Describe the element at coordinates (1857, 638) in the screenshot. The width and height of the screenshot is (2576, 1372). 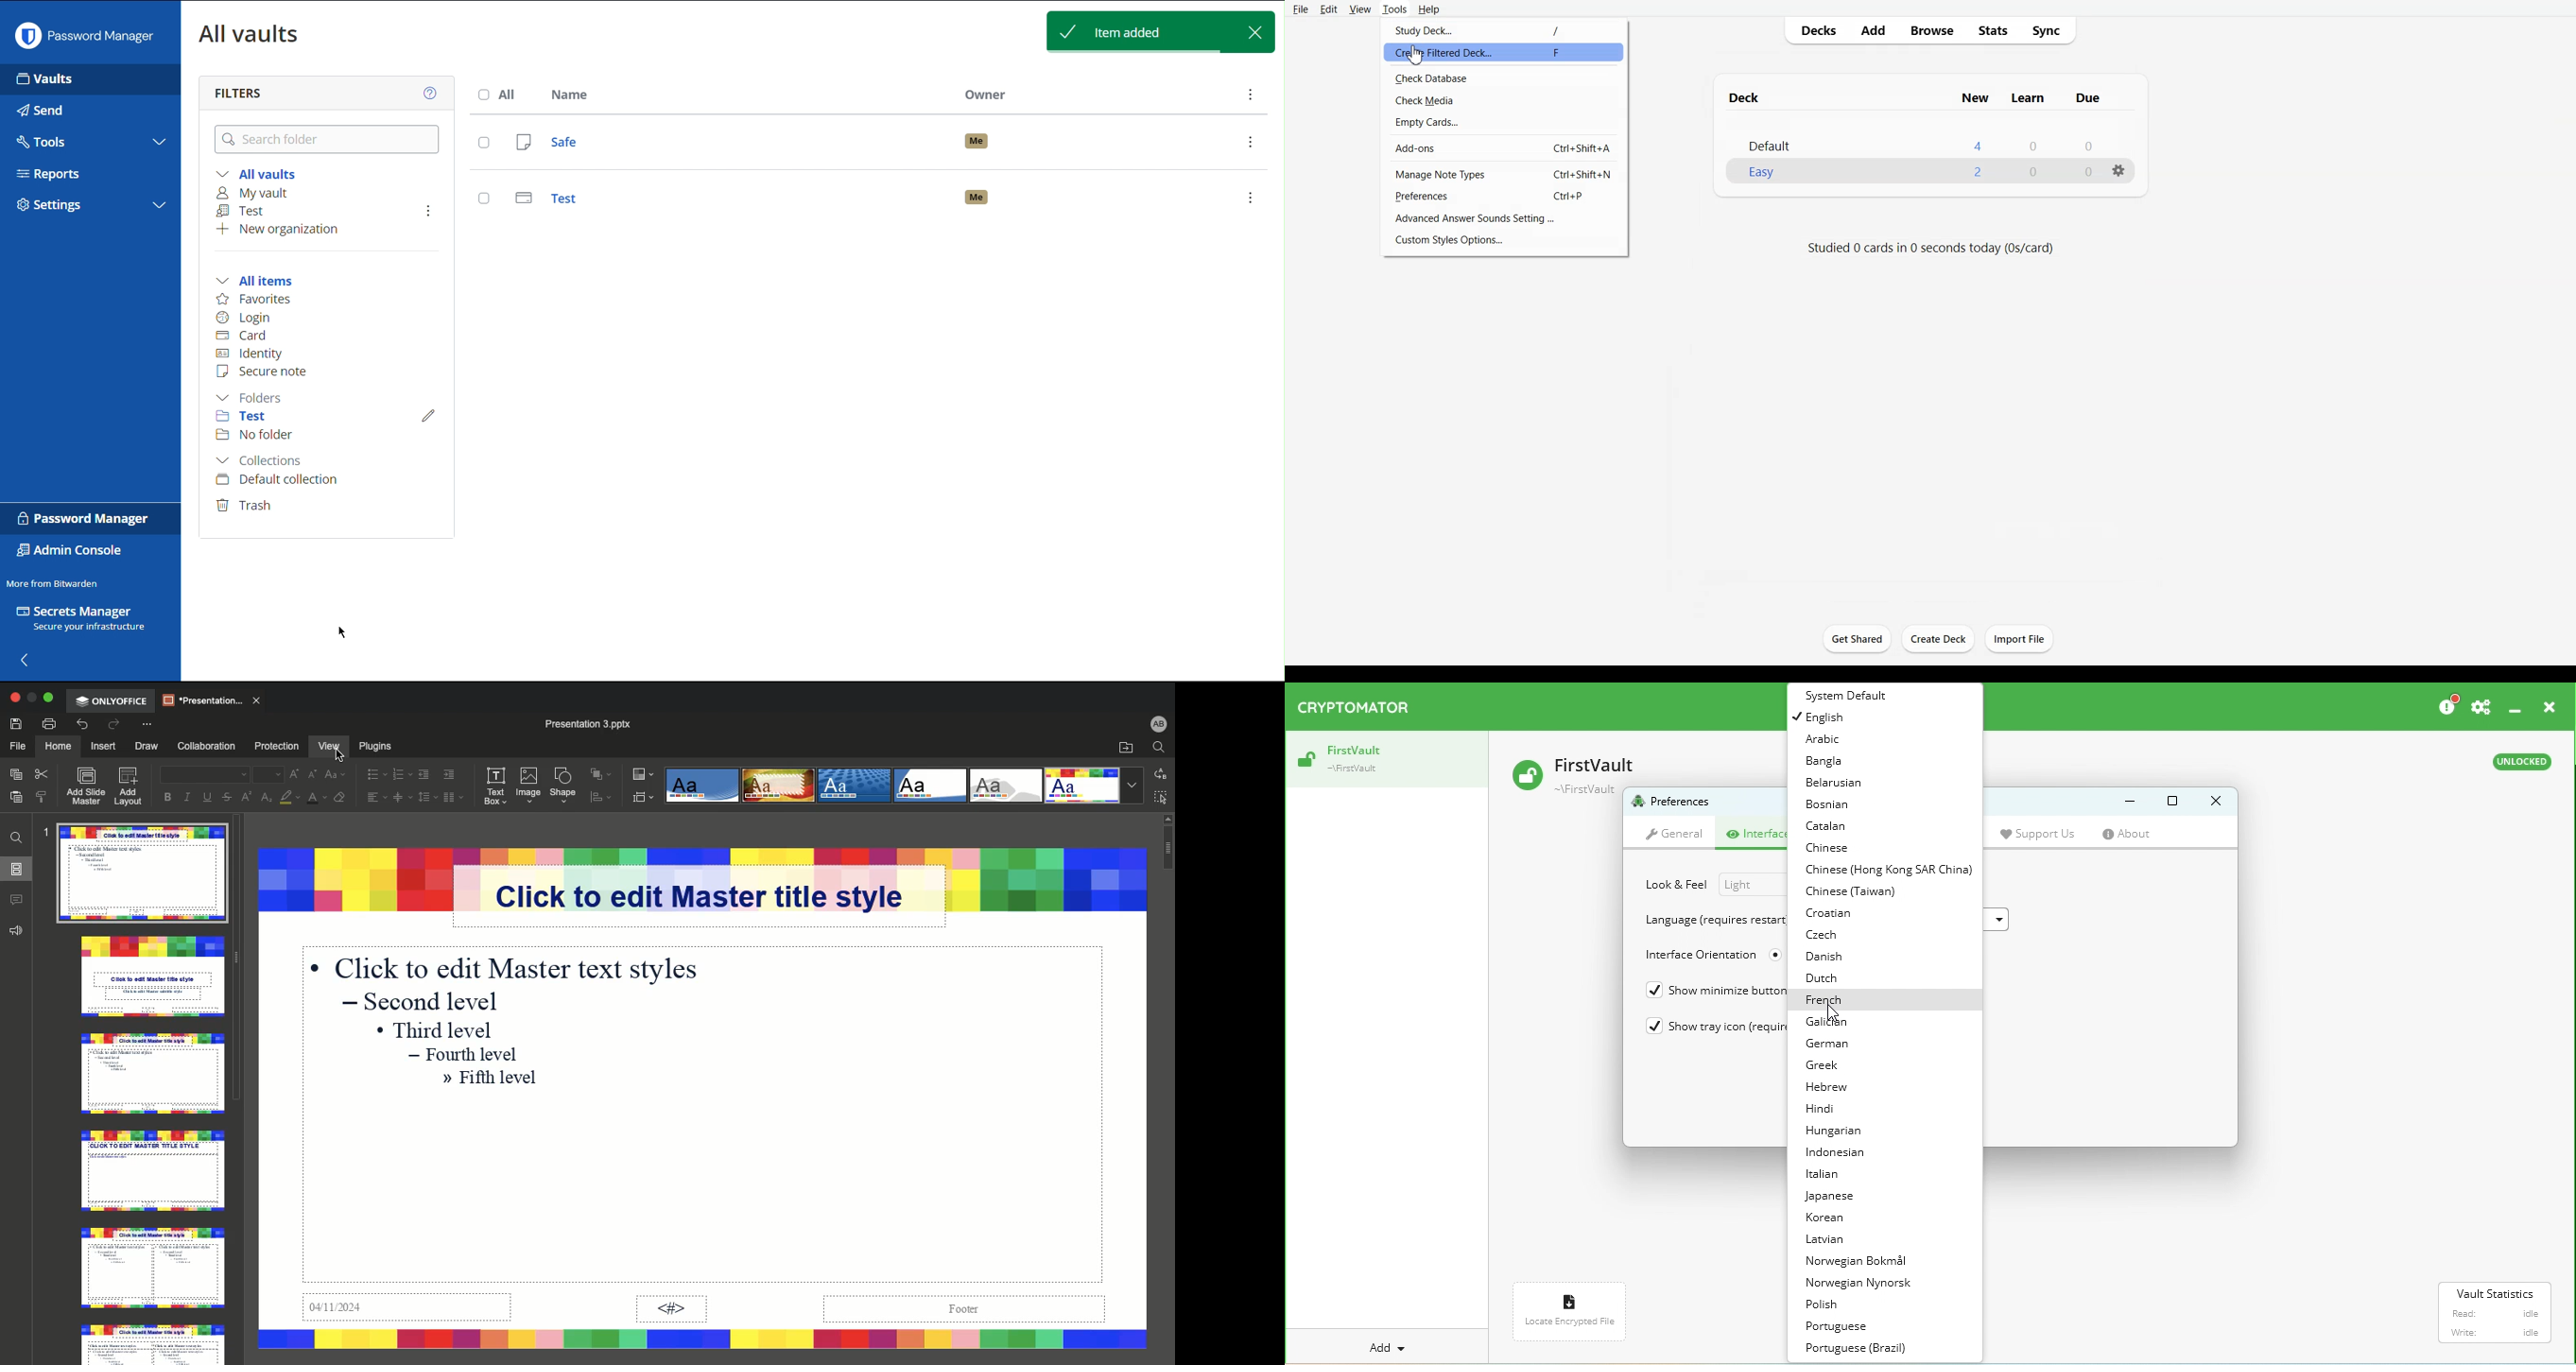
I see `Get Shared` at that location.